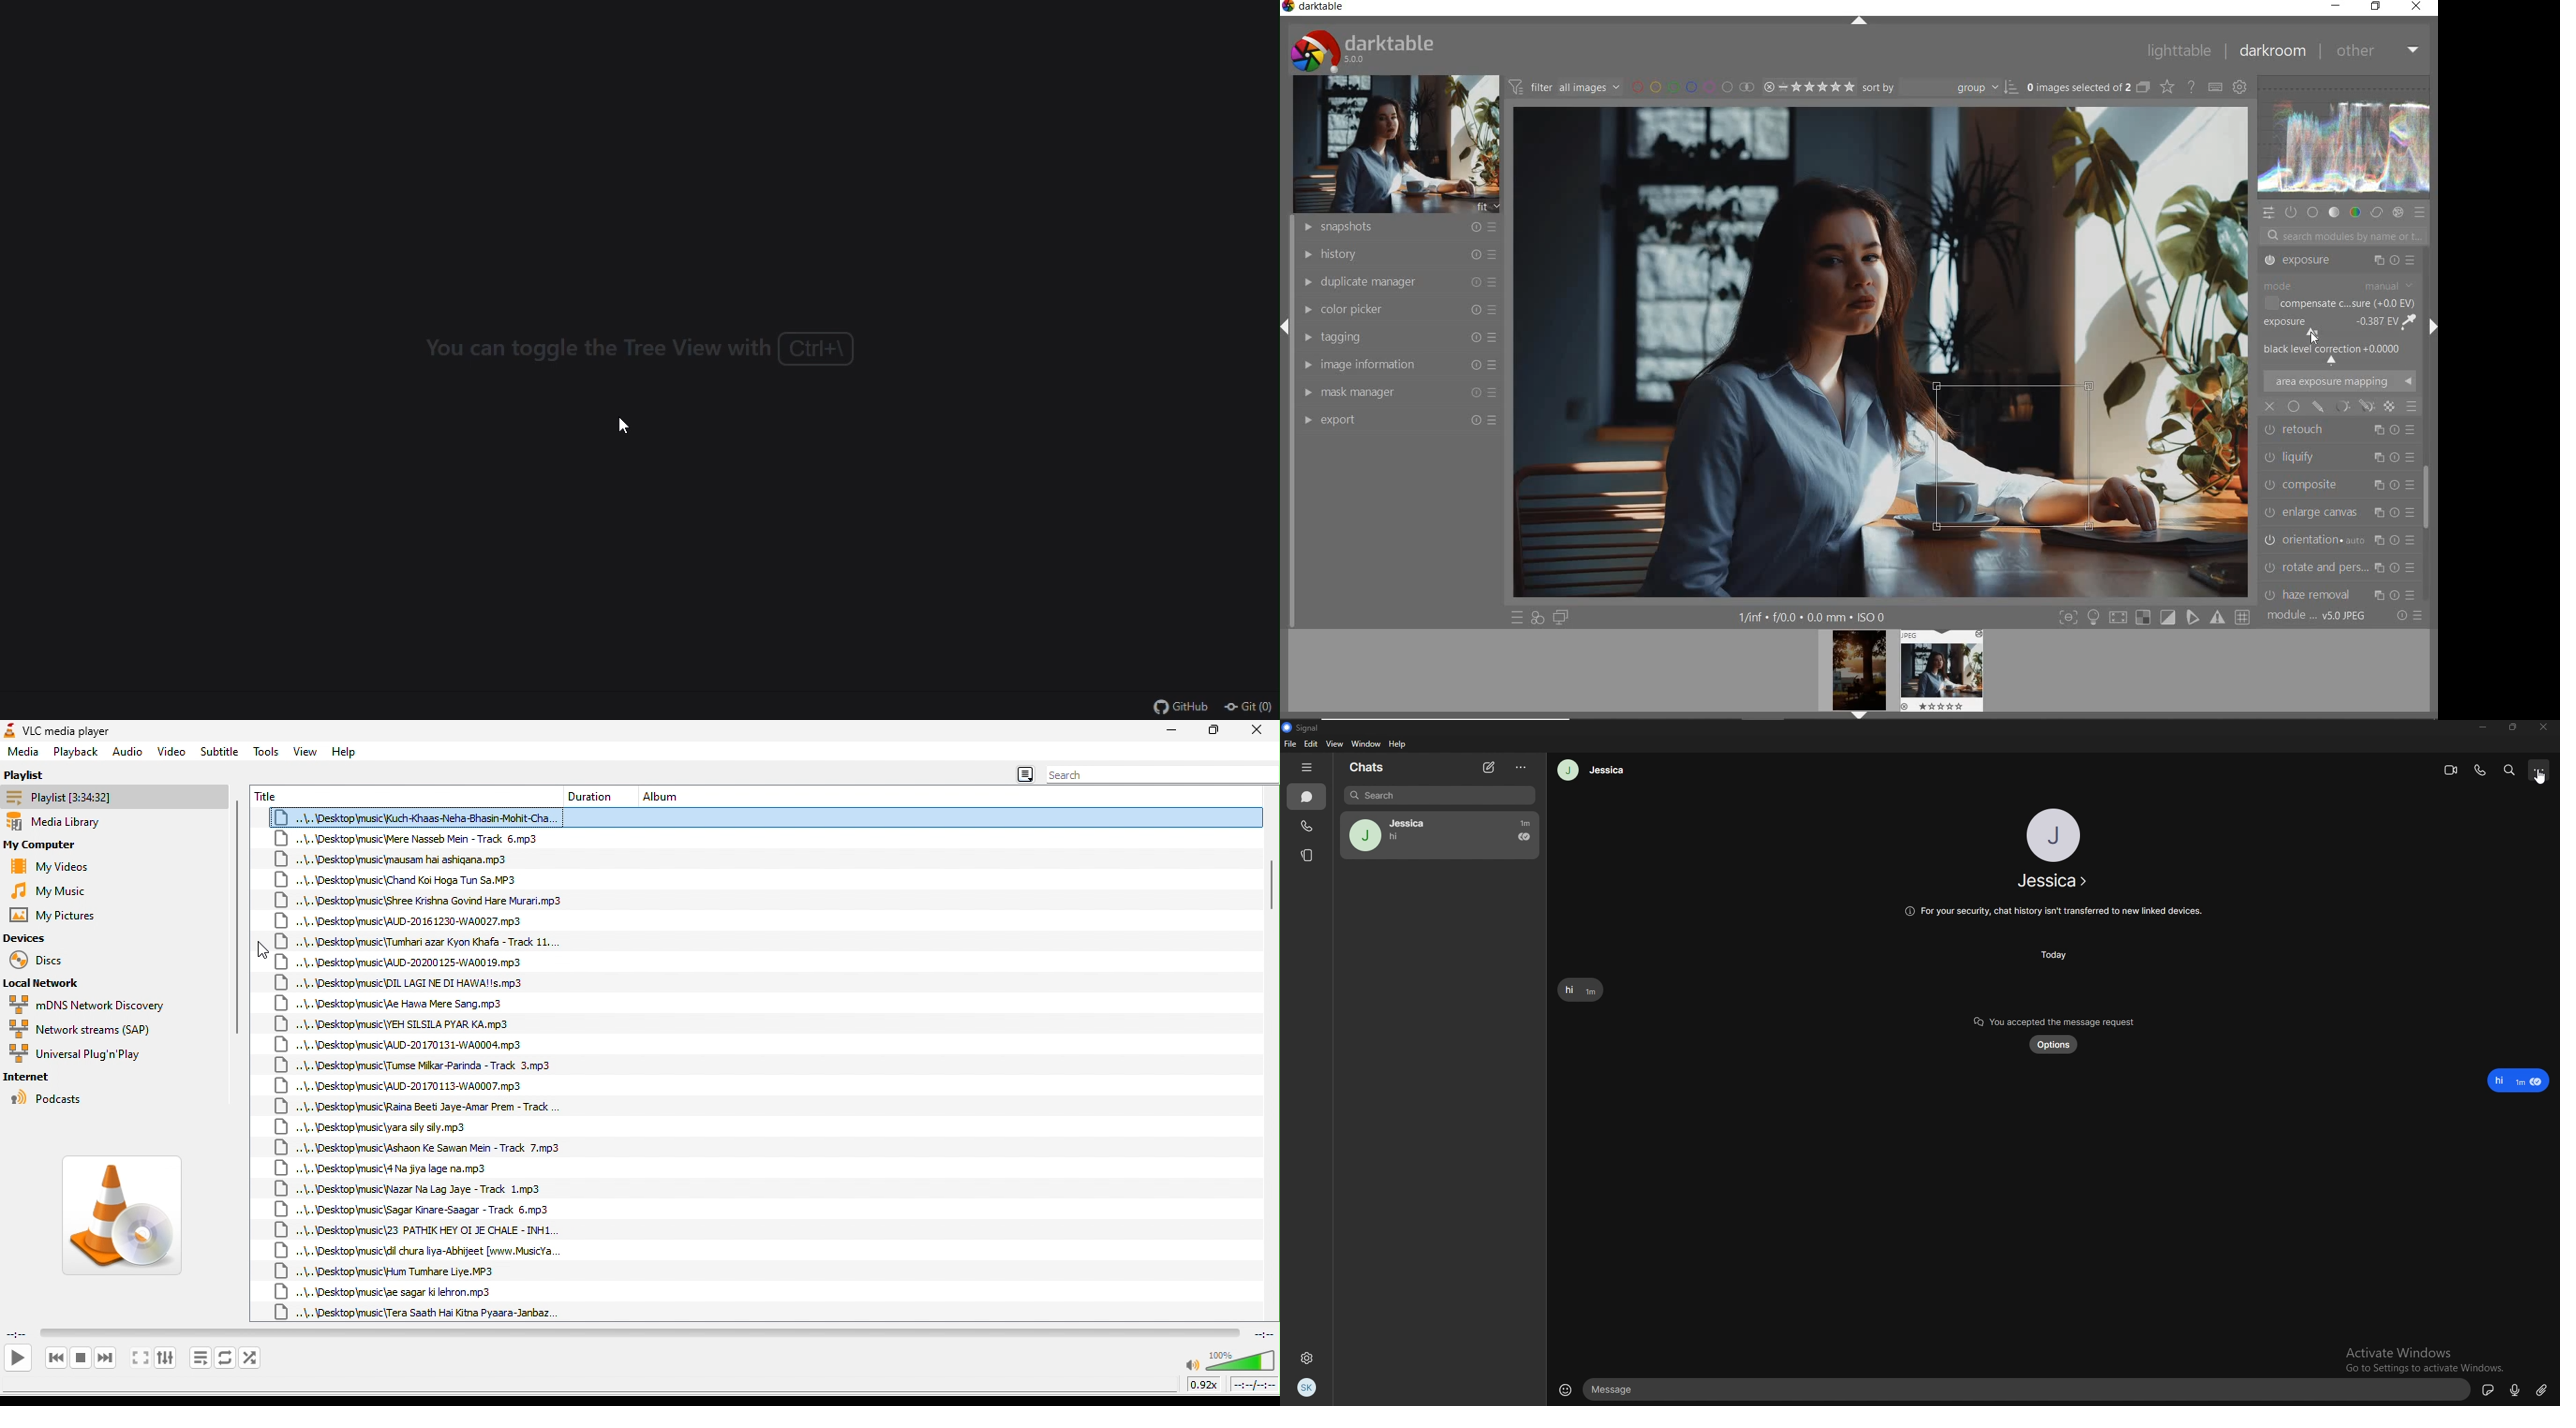 This screenshot has height=1428, width=2576. What do you see at coordinates (306, 751) in the screenshot?
I see `view` at bounding box center [306, 751].